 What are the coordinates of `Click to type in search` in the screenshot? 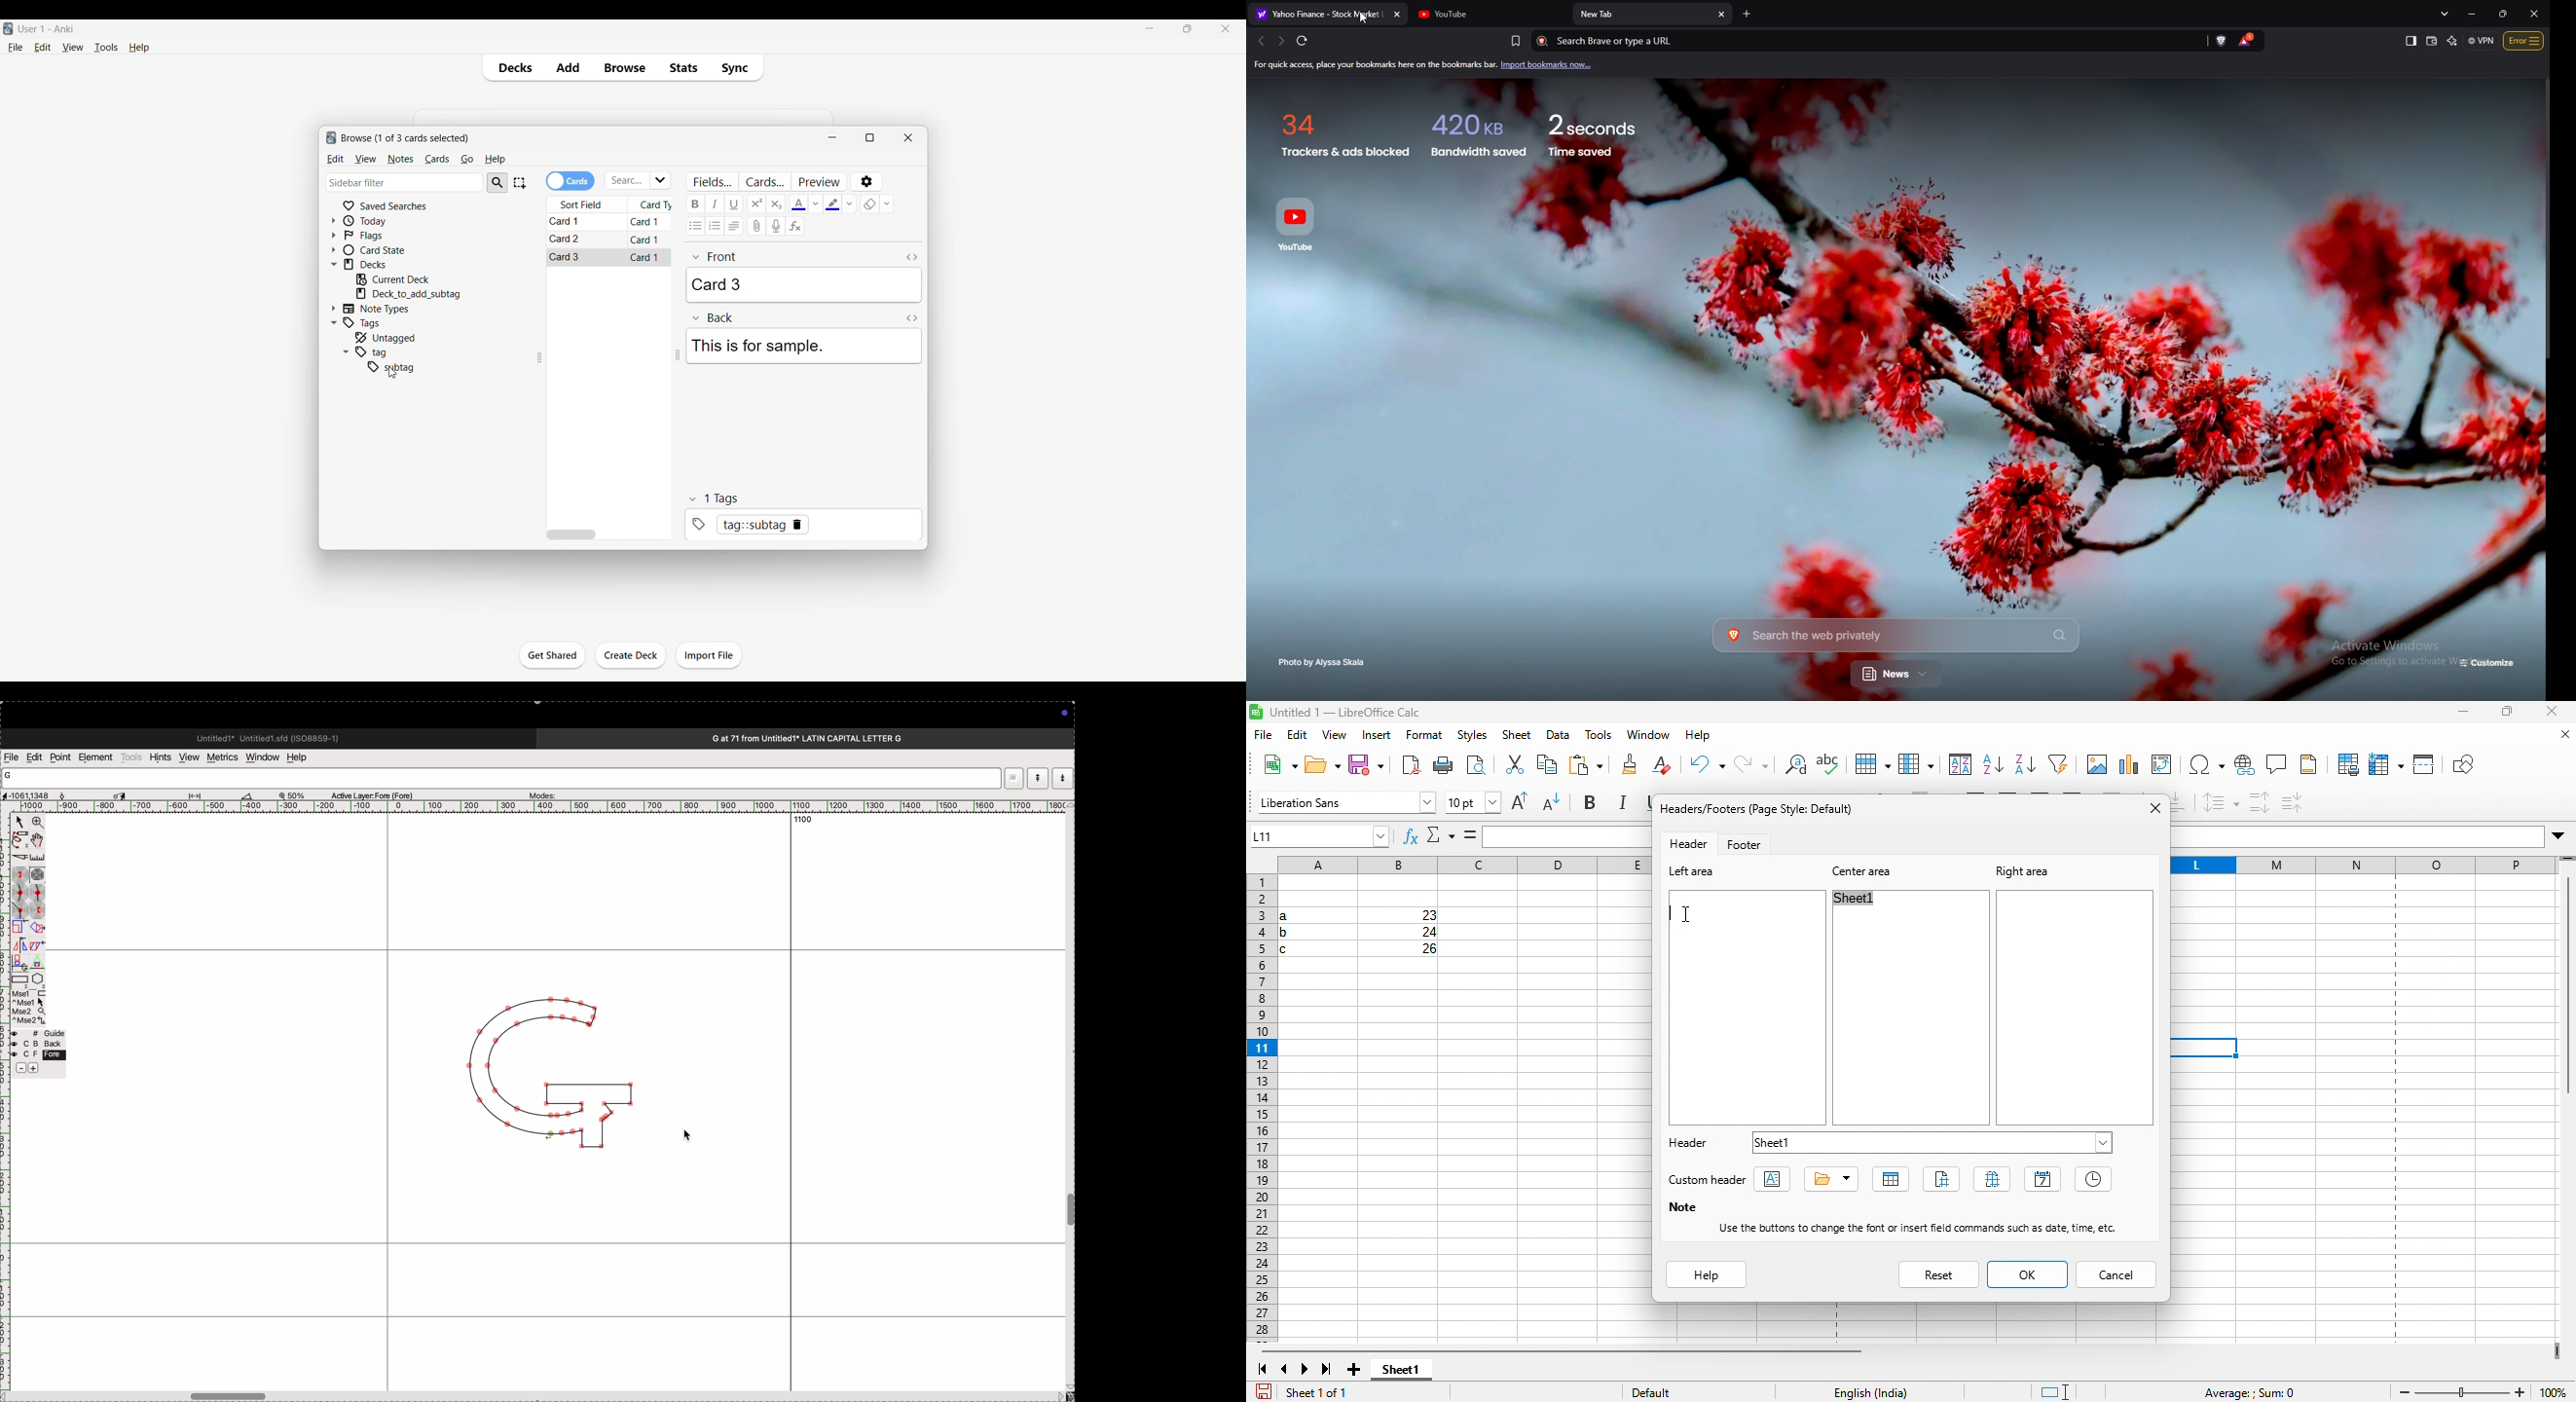 It's located at (406, 182).